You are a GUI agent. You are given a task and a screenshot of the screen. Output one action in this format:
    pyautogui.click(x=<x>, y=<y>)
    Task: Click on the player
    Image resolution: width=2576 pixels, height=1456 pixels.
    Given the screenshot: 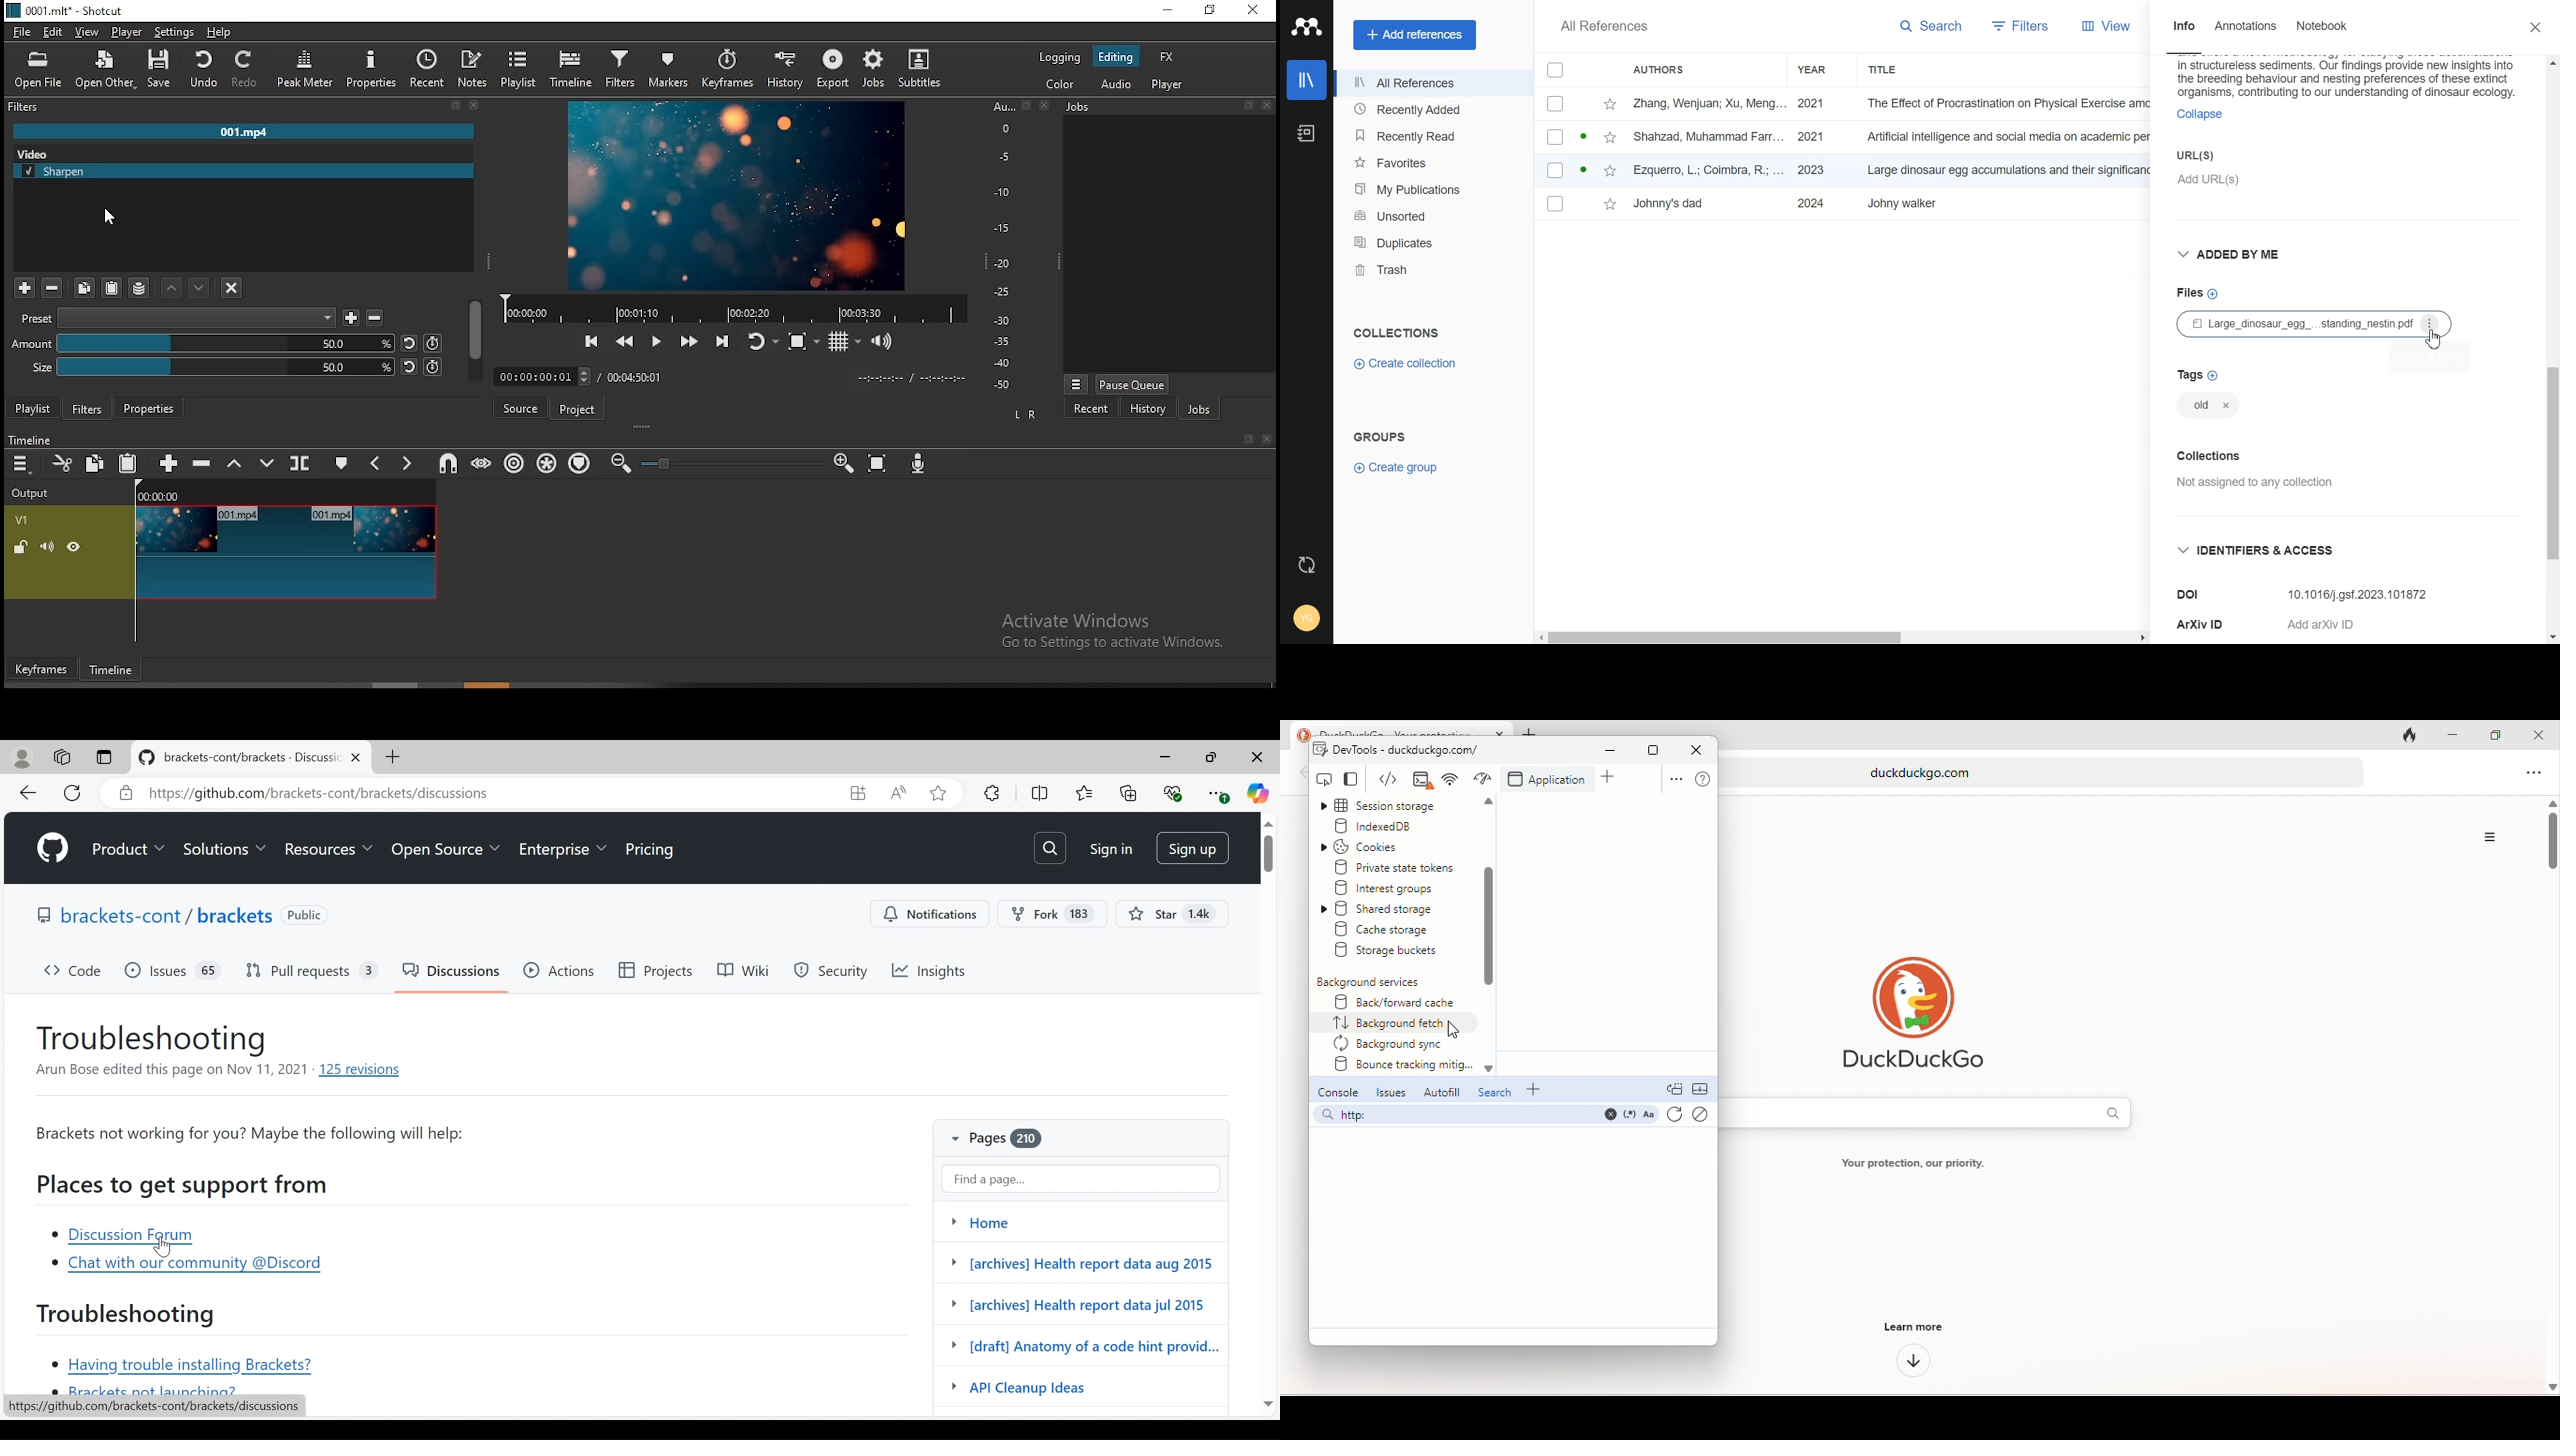 What is the action you would take?
    pyautogui.click(x=1169, y=84)
    